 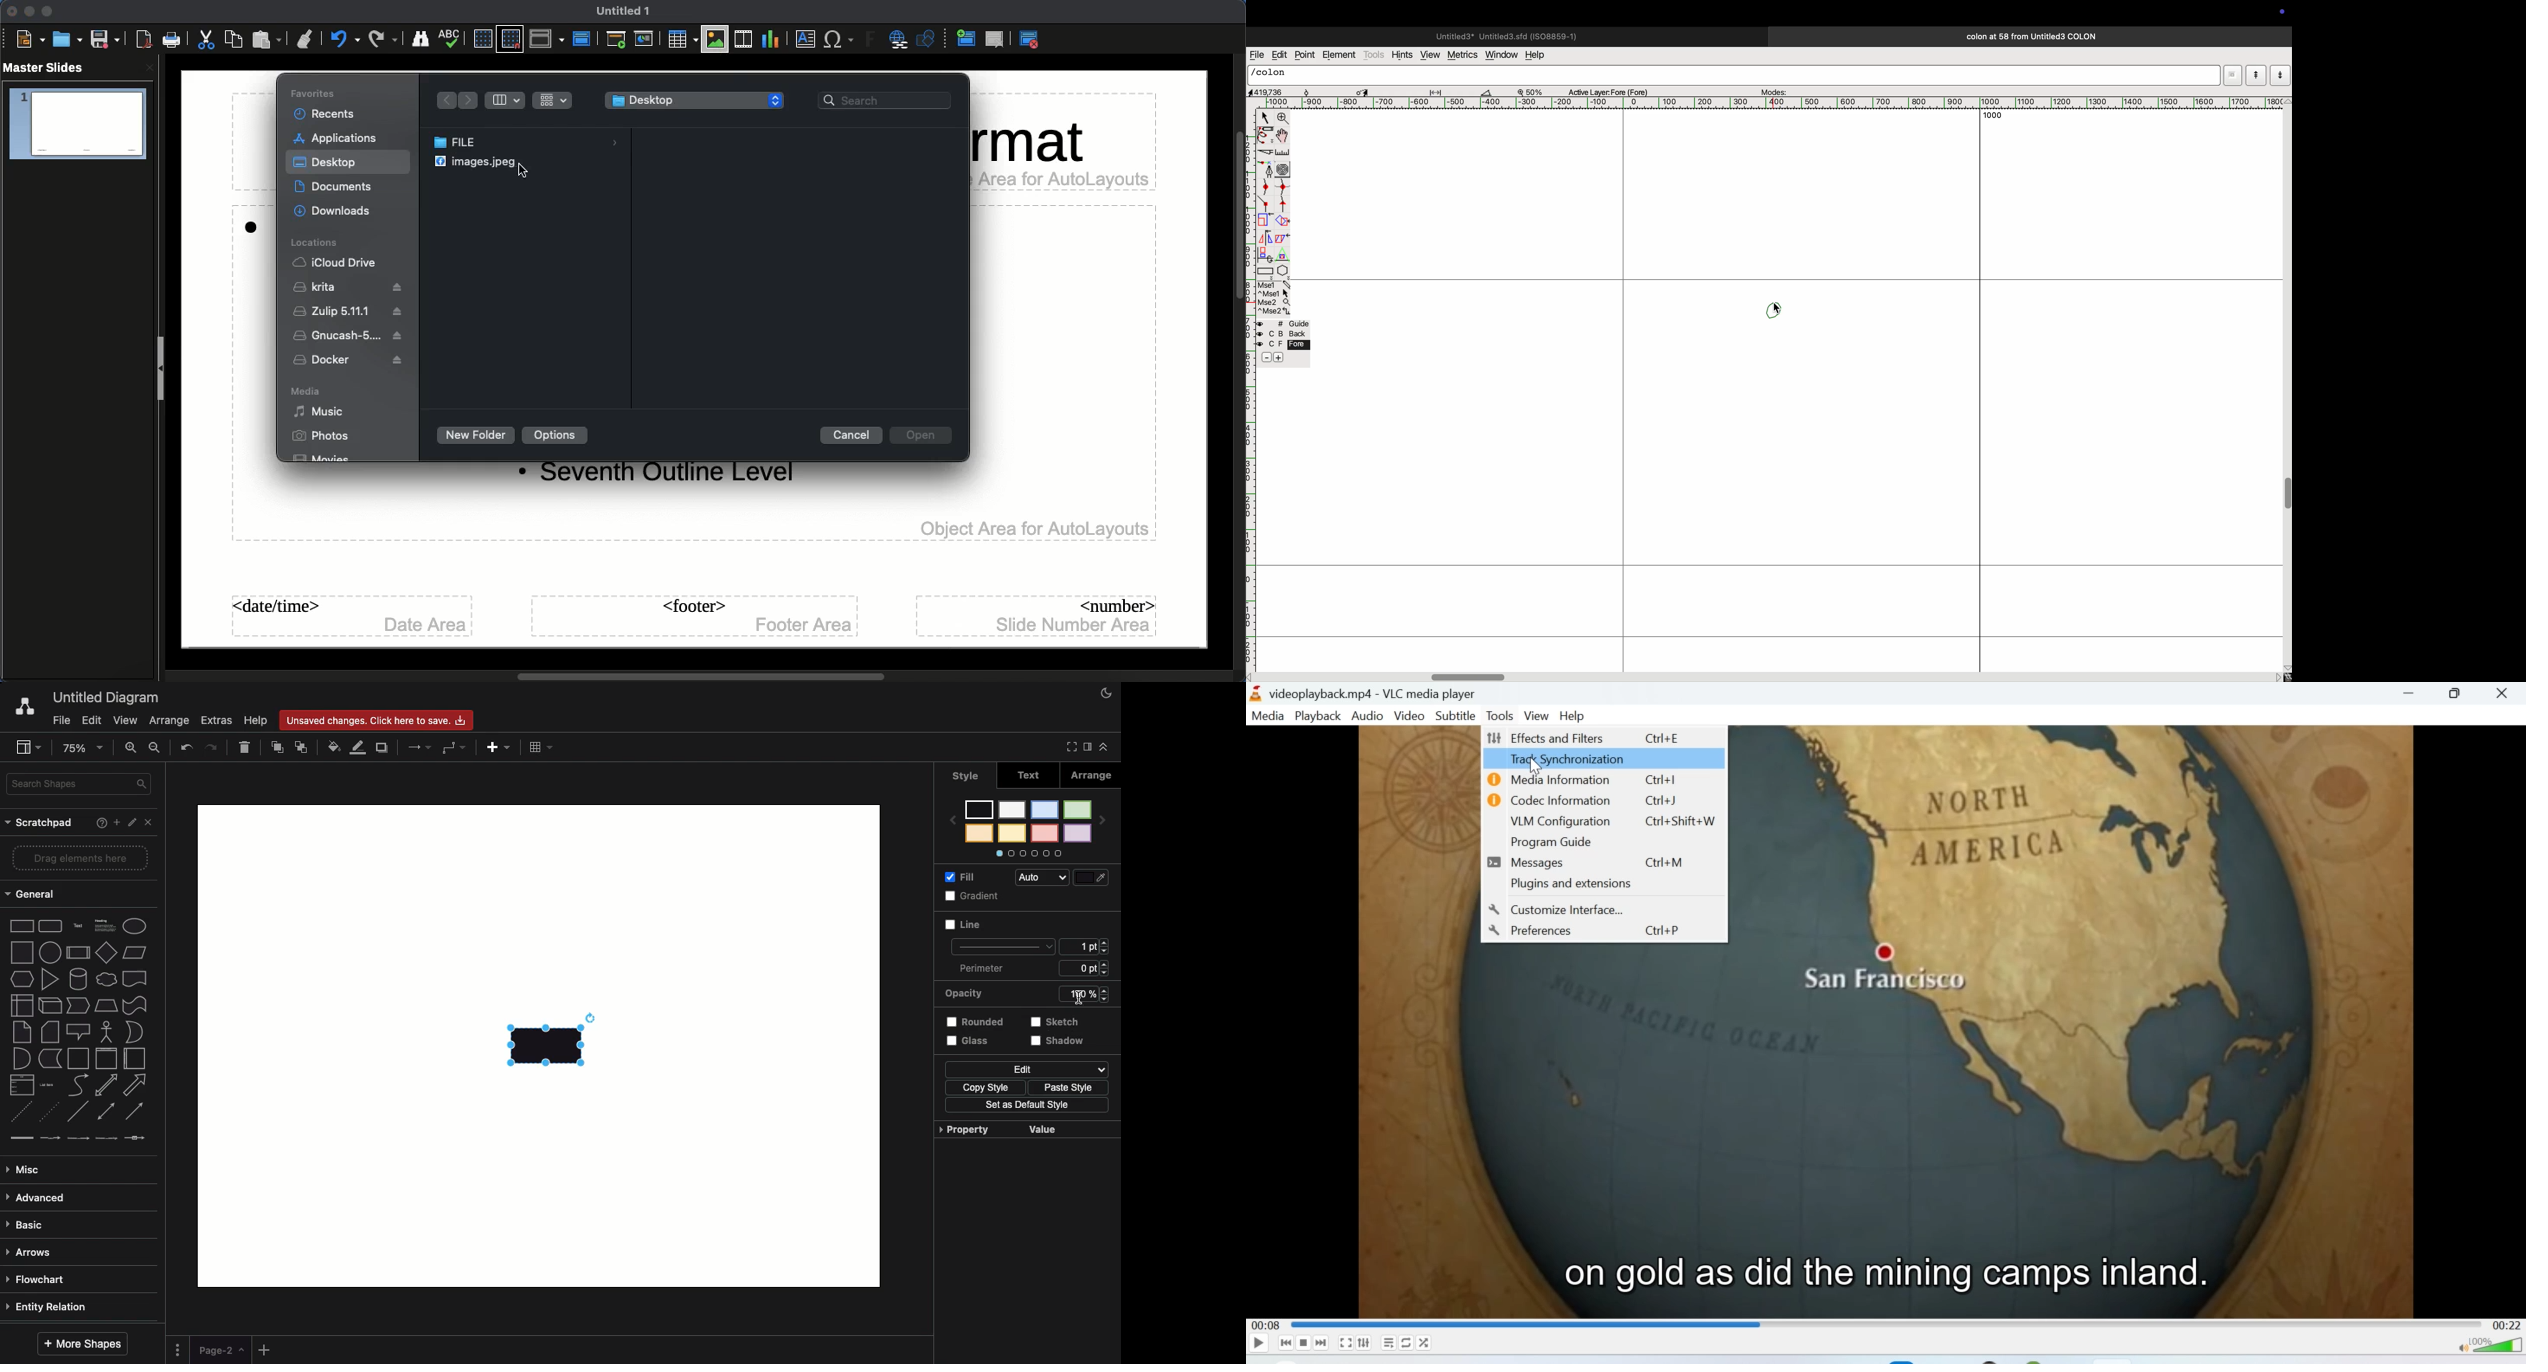 I want to click on previous, so click(x=951, y=819).